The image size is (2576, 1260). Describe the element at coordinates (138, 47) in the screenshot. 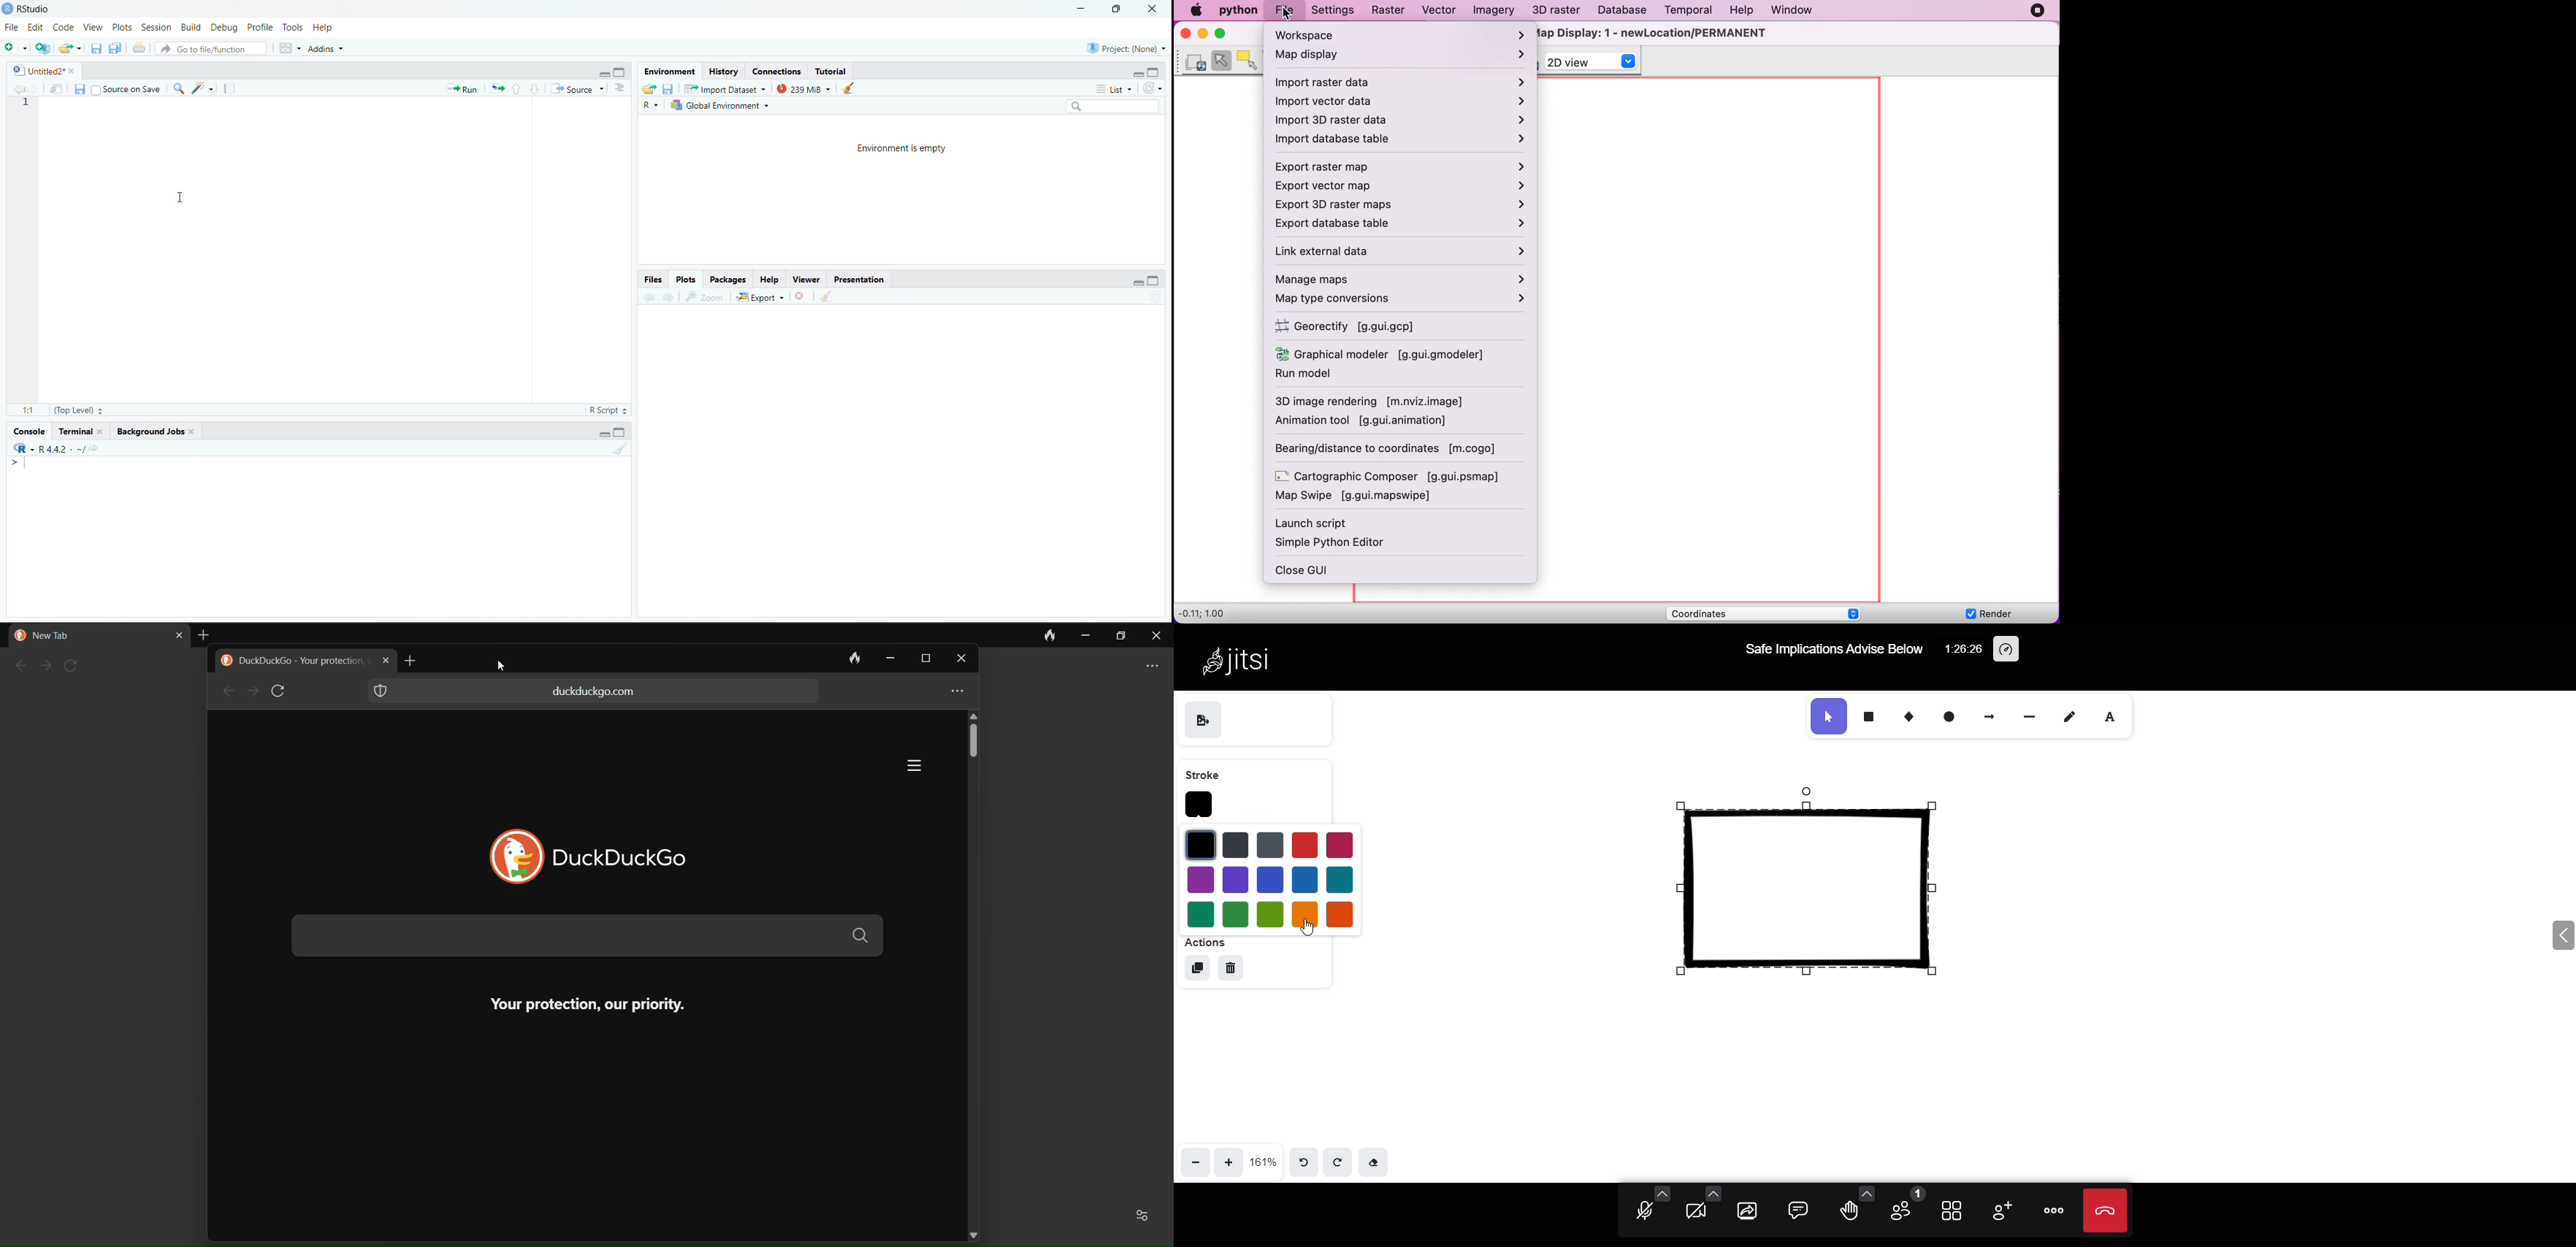

I see `Print the current file` at that location.